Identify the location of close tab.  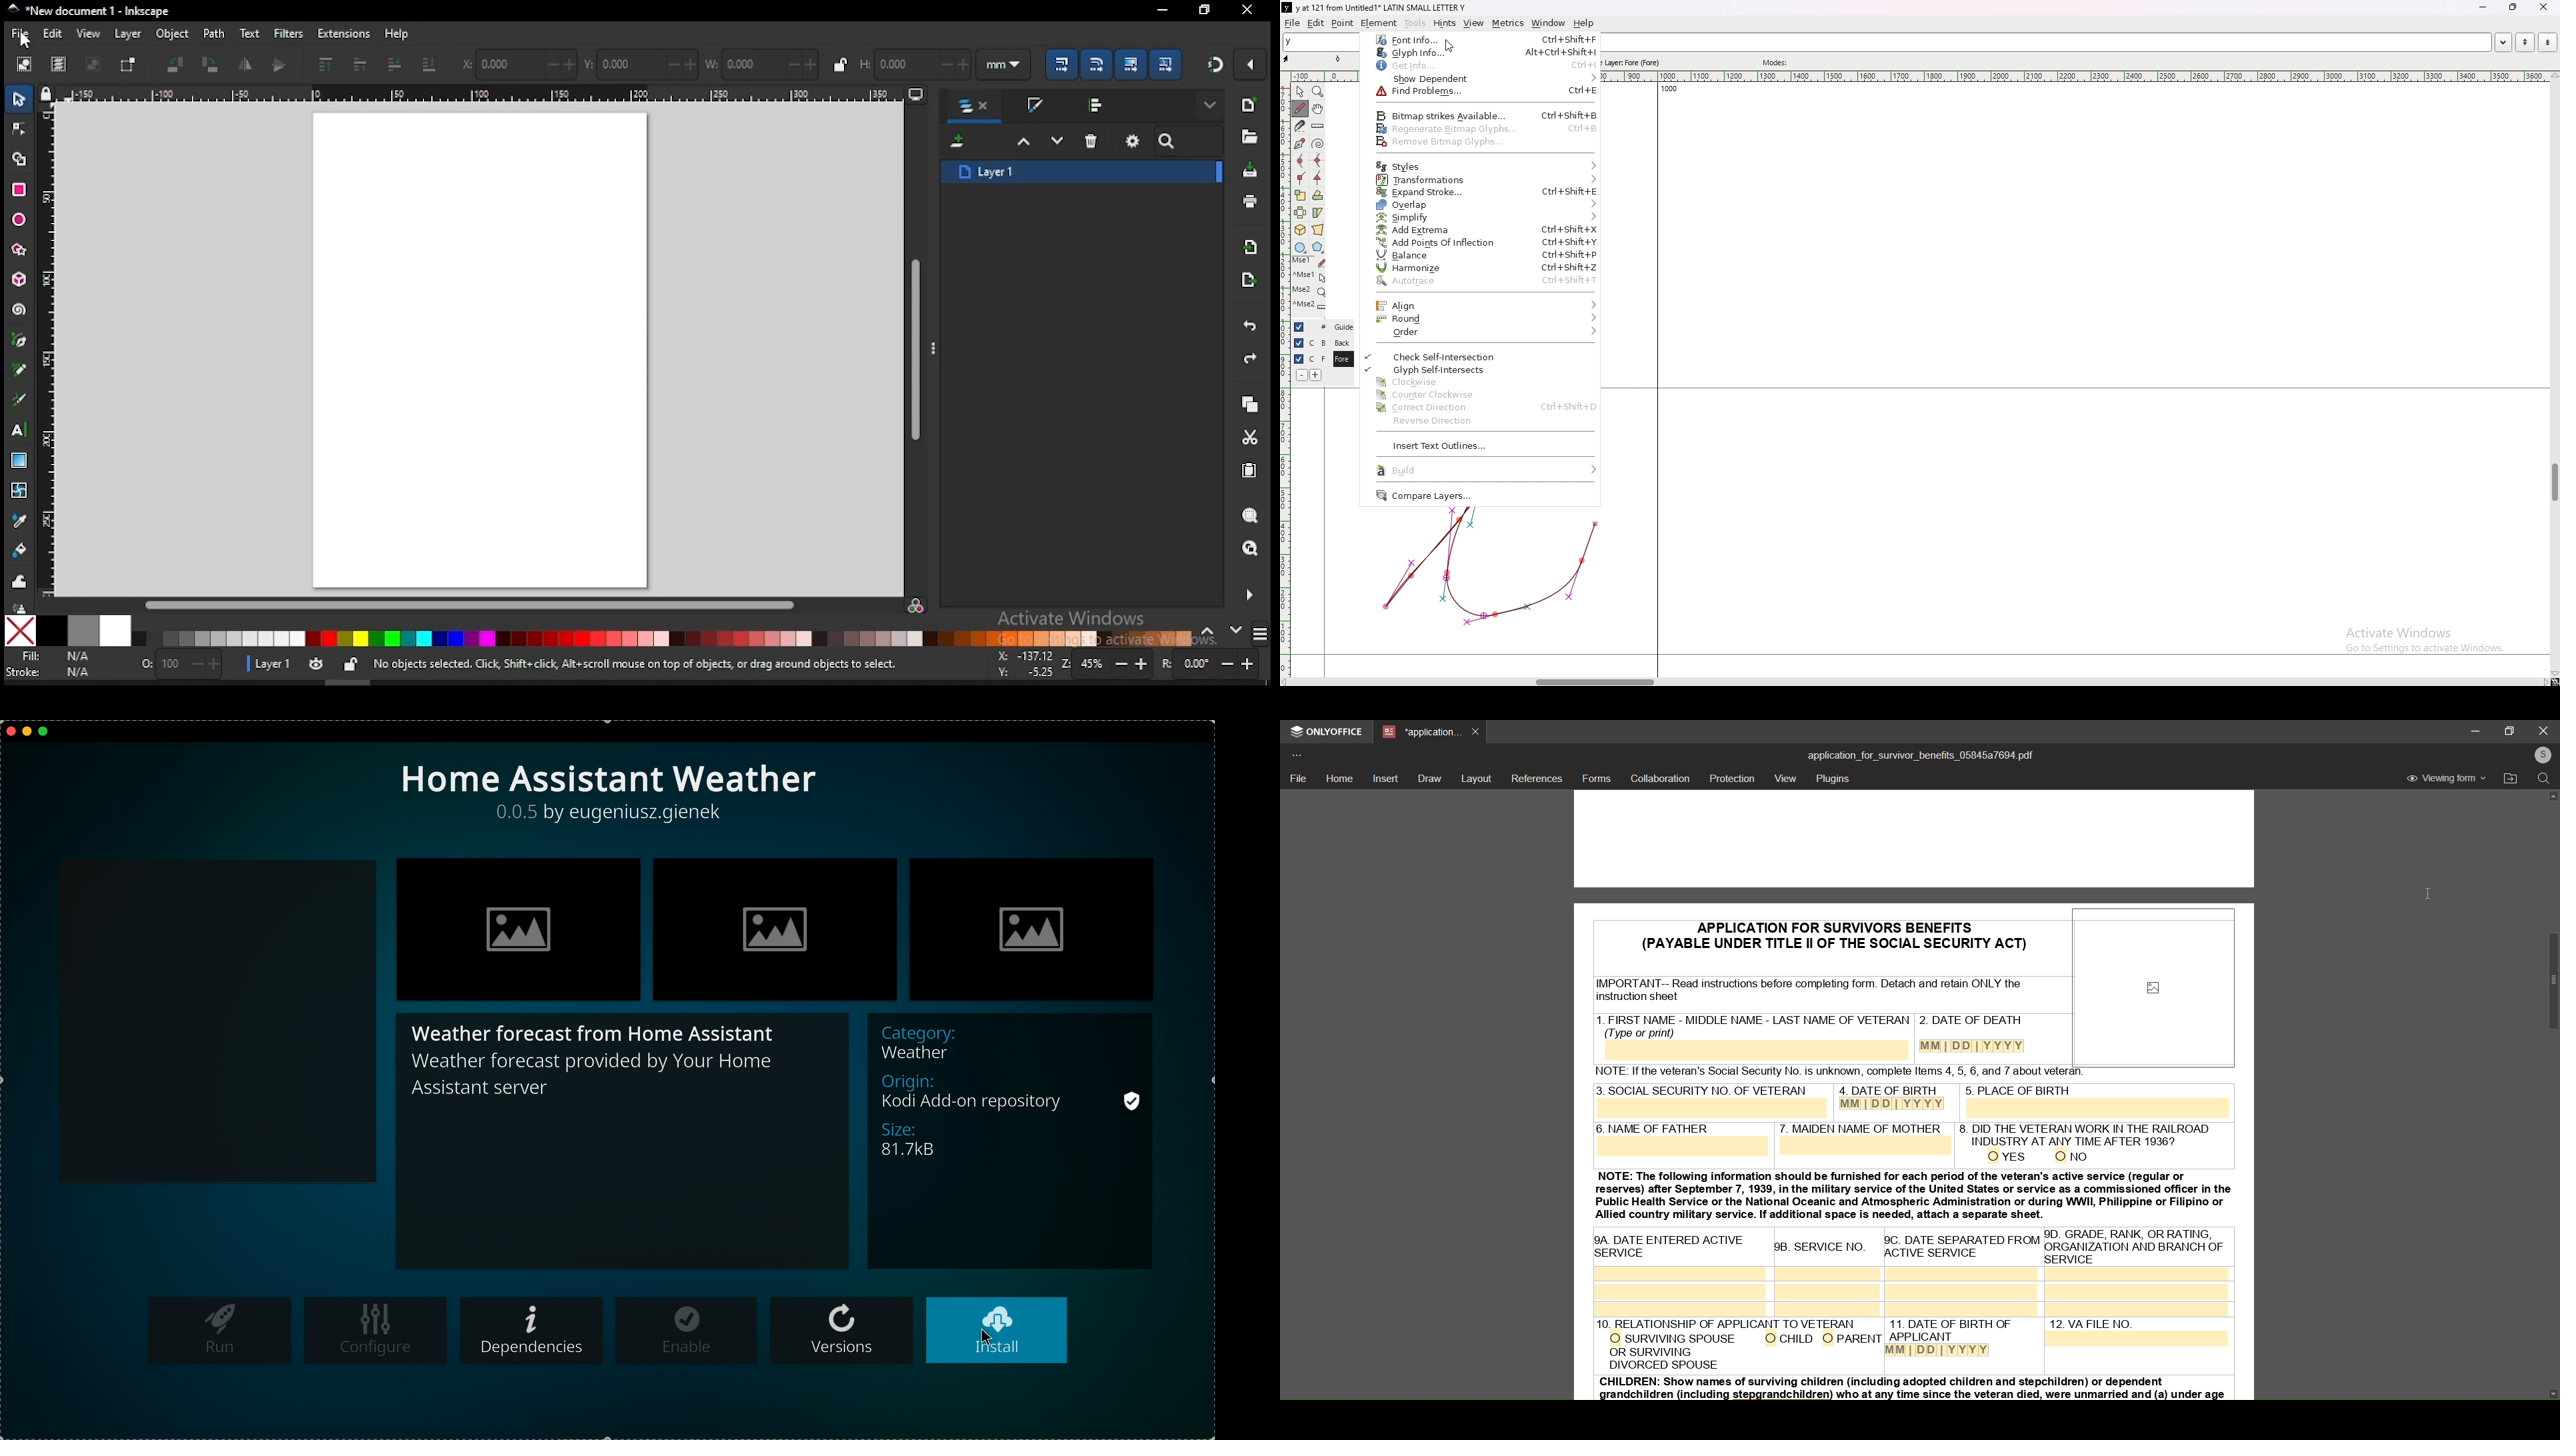
(1477, 731).